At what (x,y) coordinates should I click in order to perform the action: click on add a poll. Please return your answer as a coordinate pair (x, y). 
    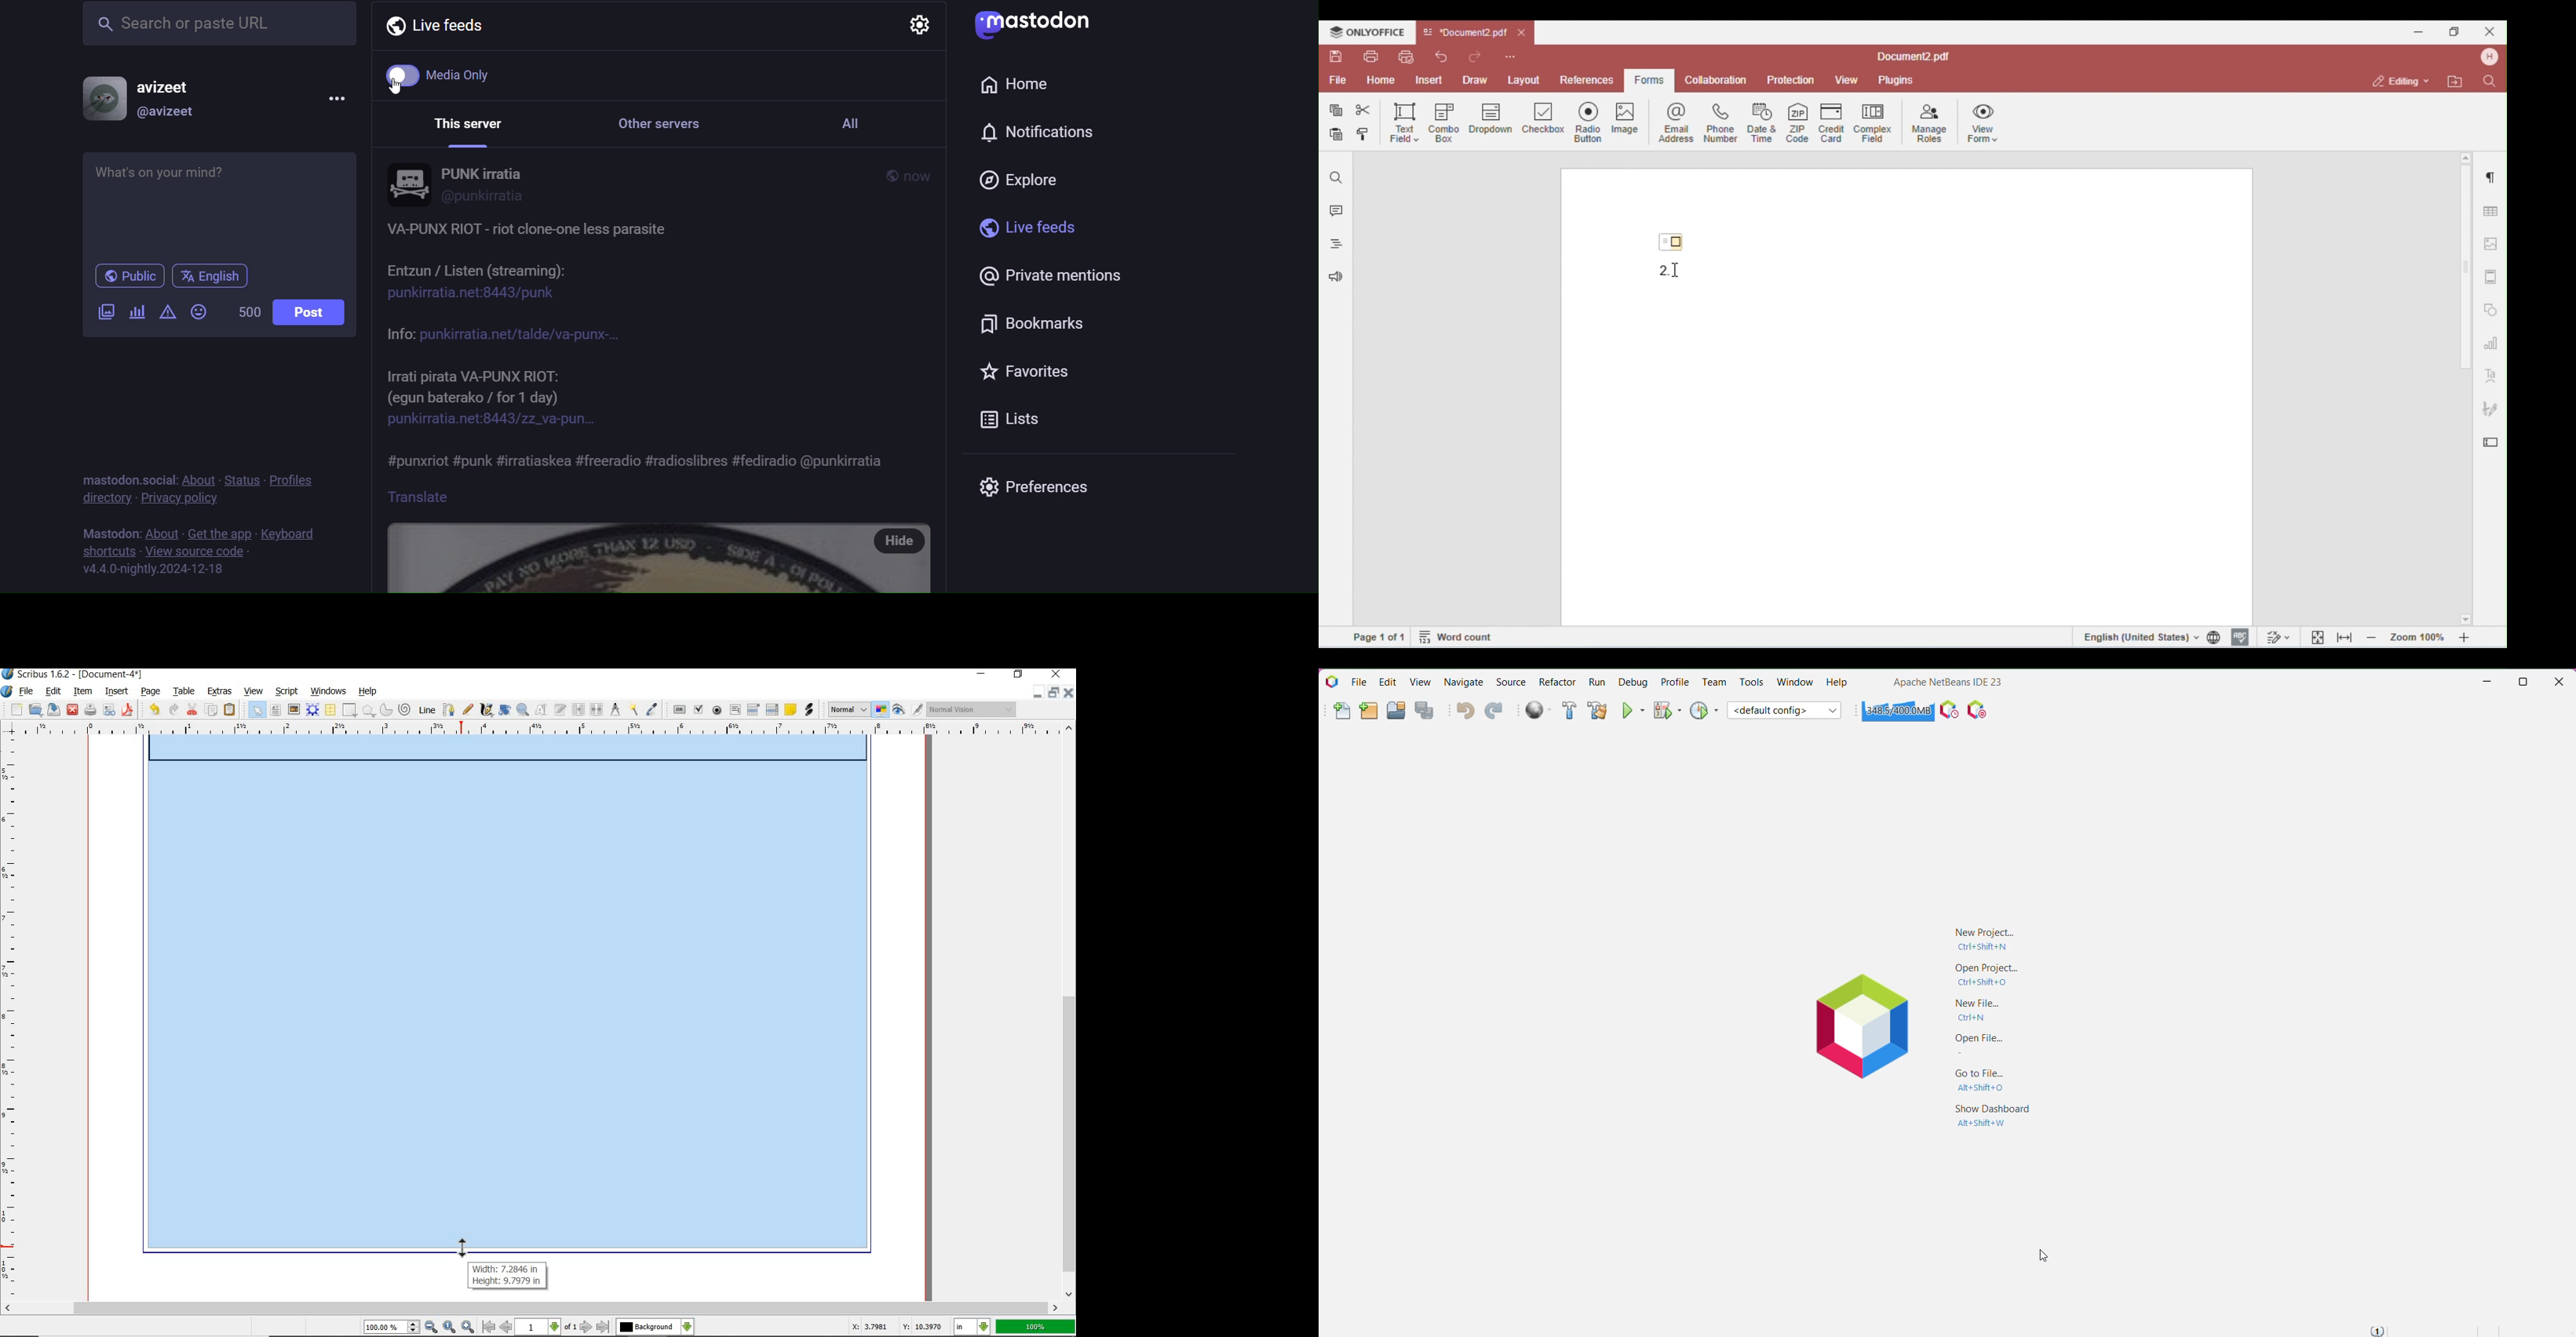
    Looking at the image, I should click on (135, 309).